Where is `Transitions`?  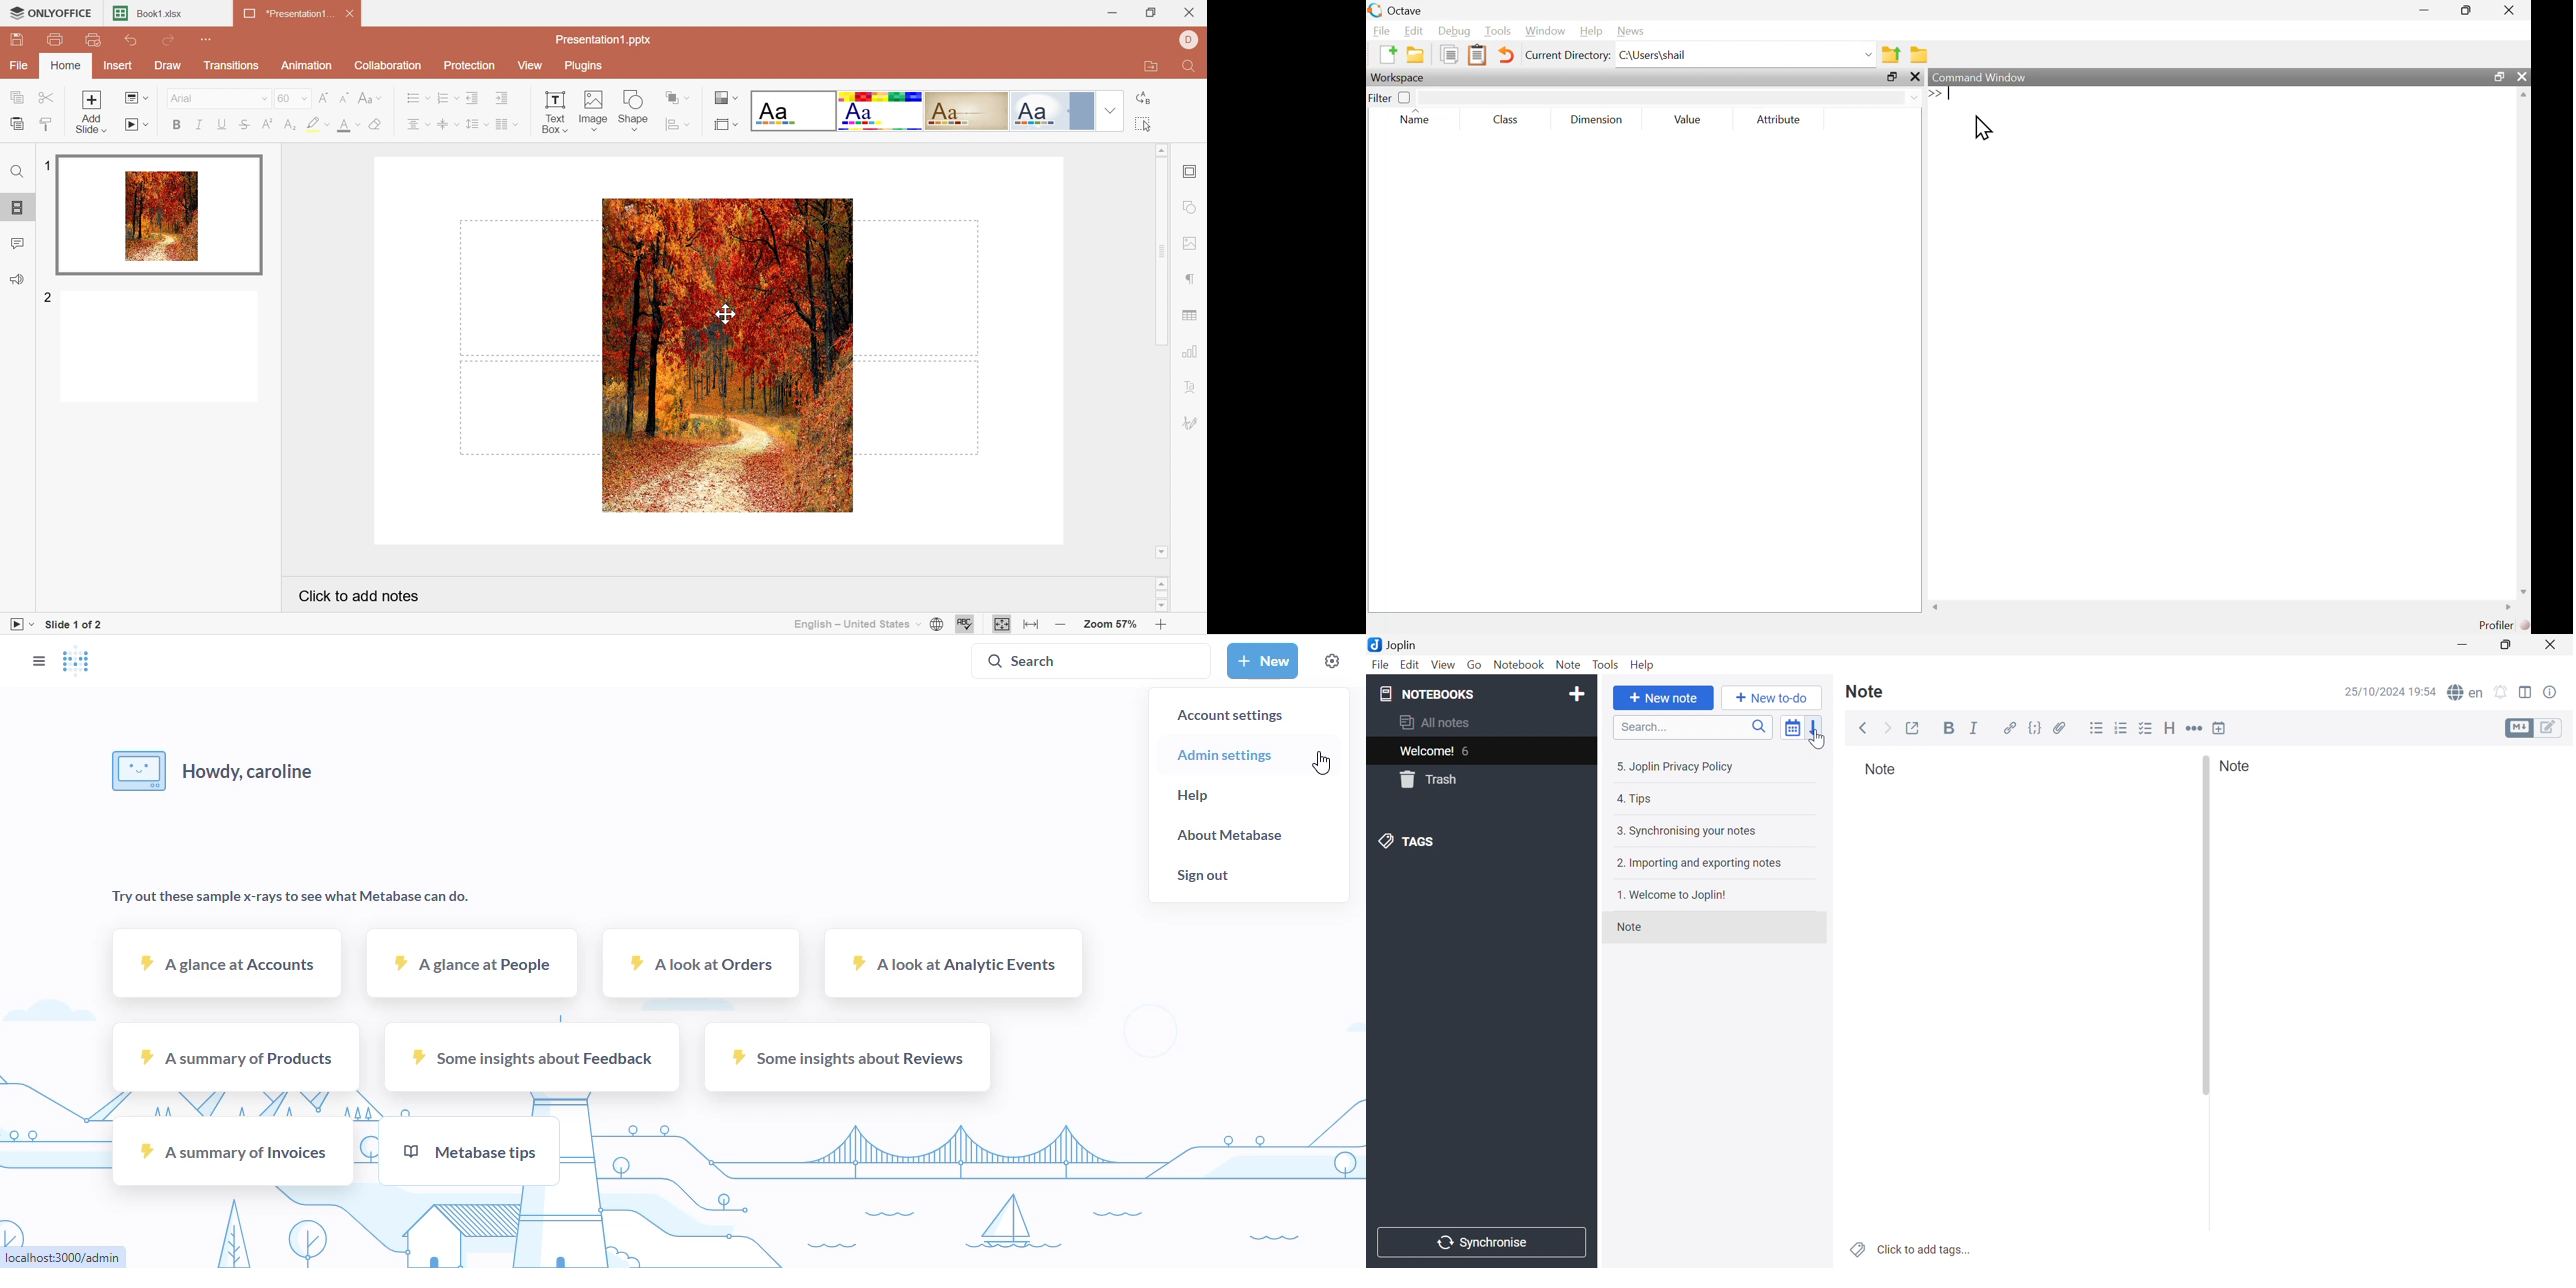
Transitions is located at coordinates (233, 66).